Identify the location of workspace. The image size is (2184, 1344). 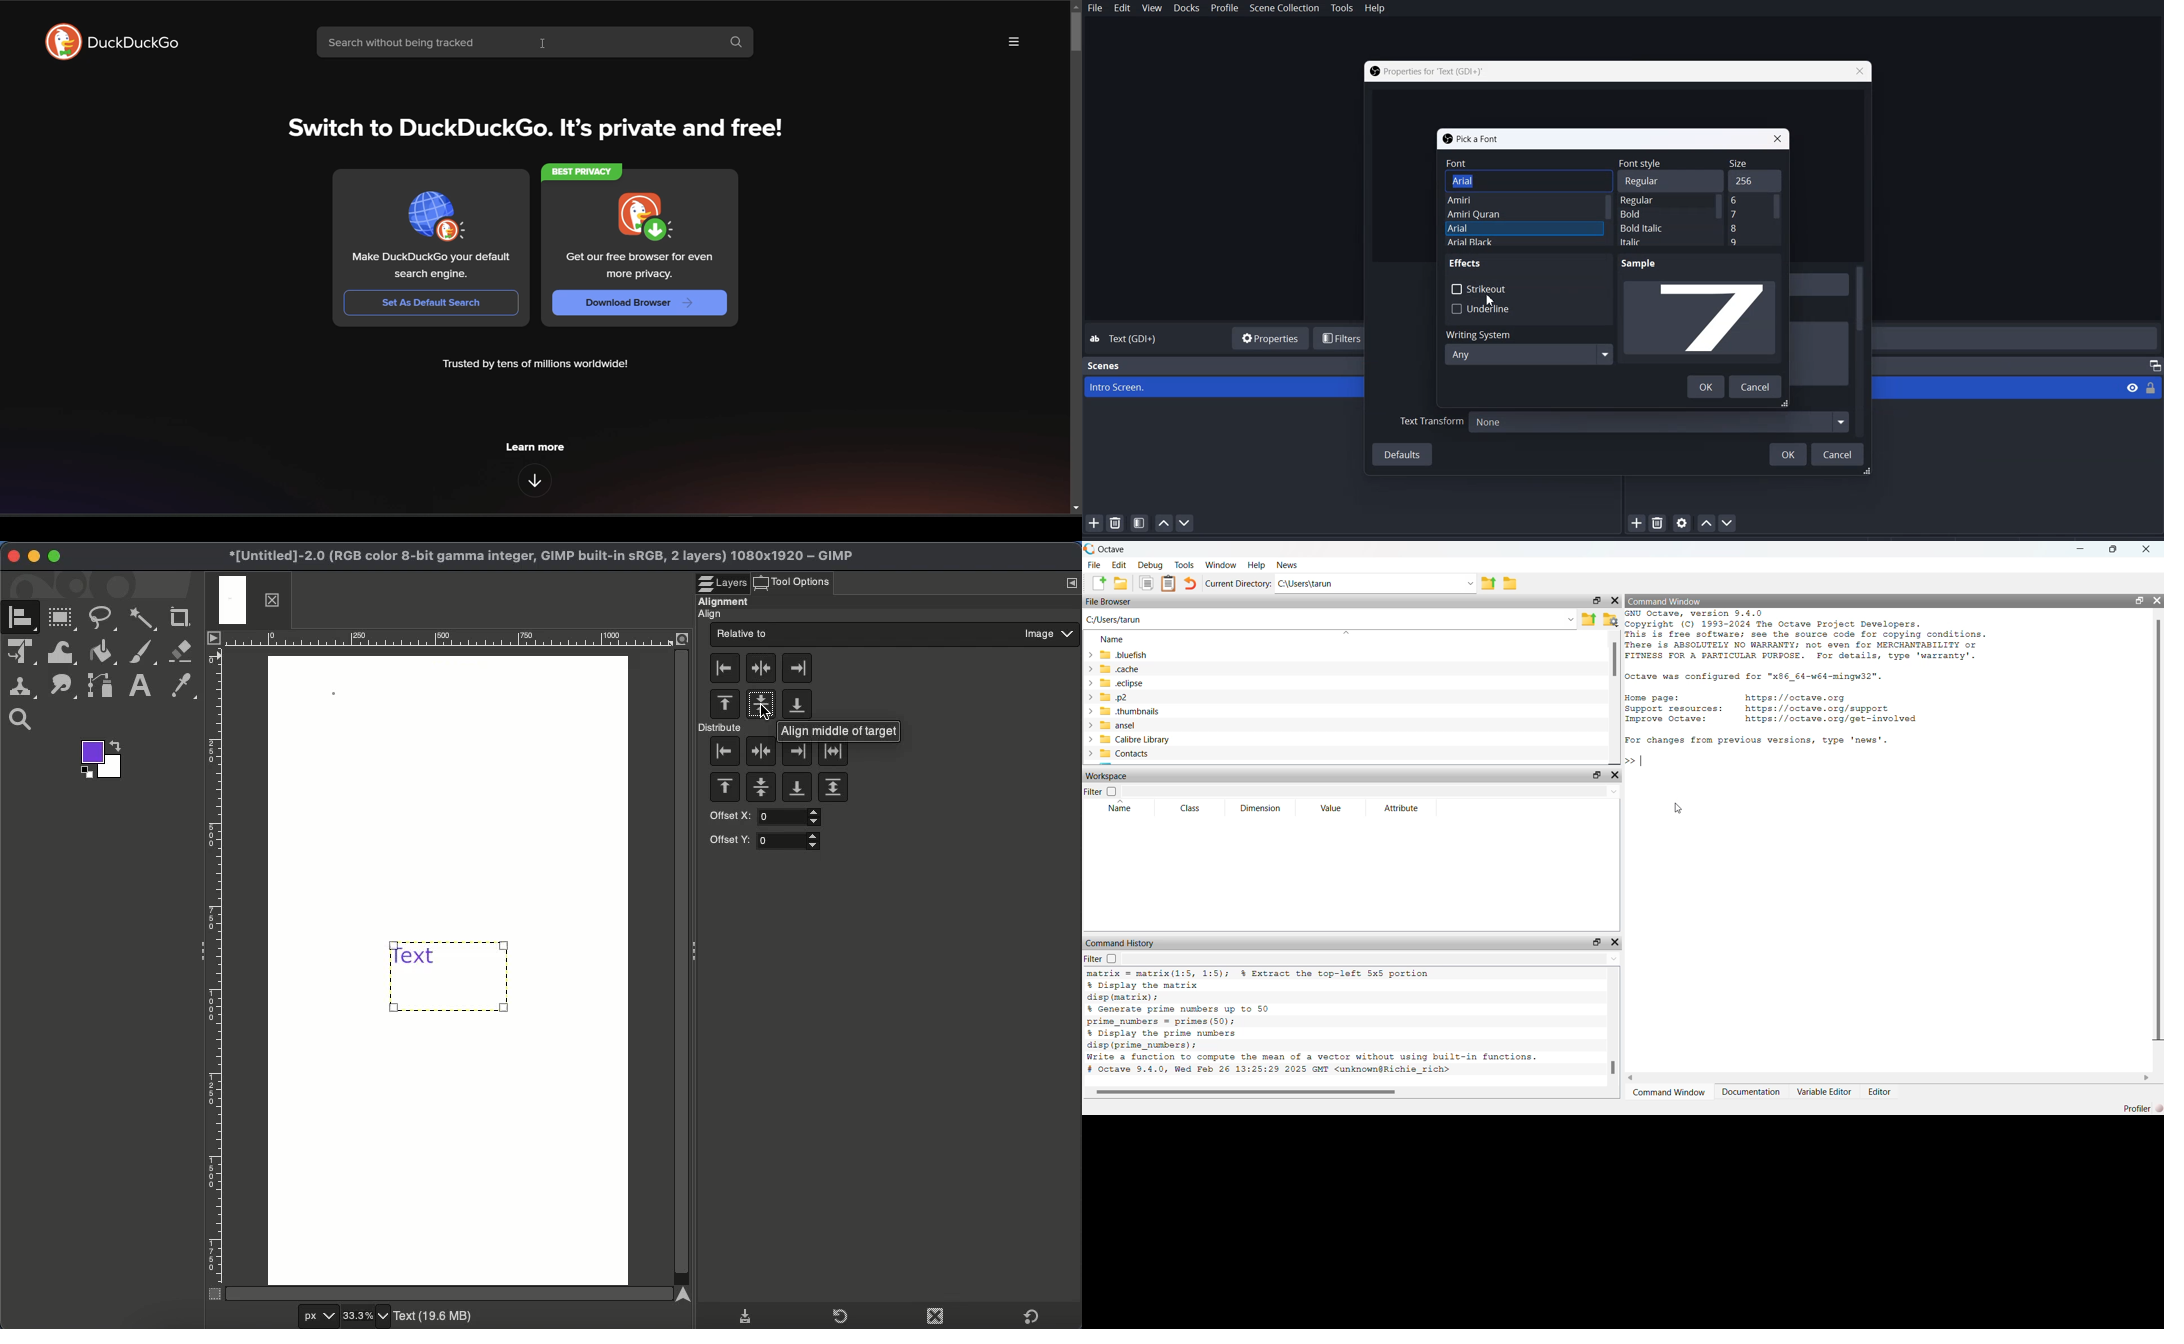
(1107, 776).